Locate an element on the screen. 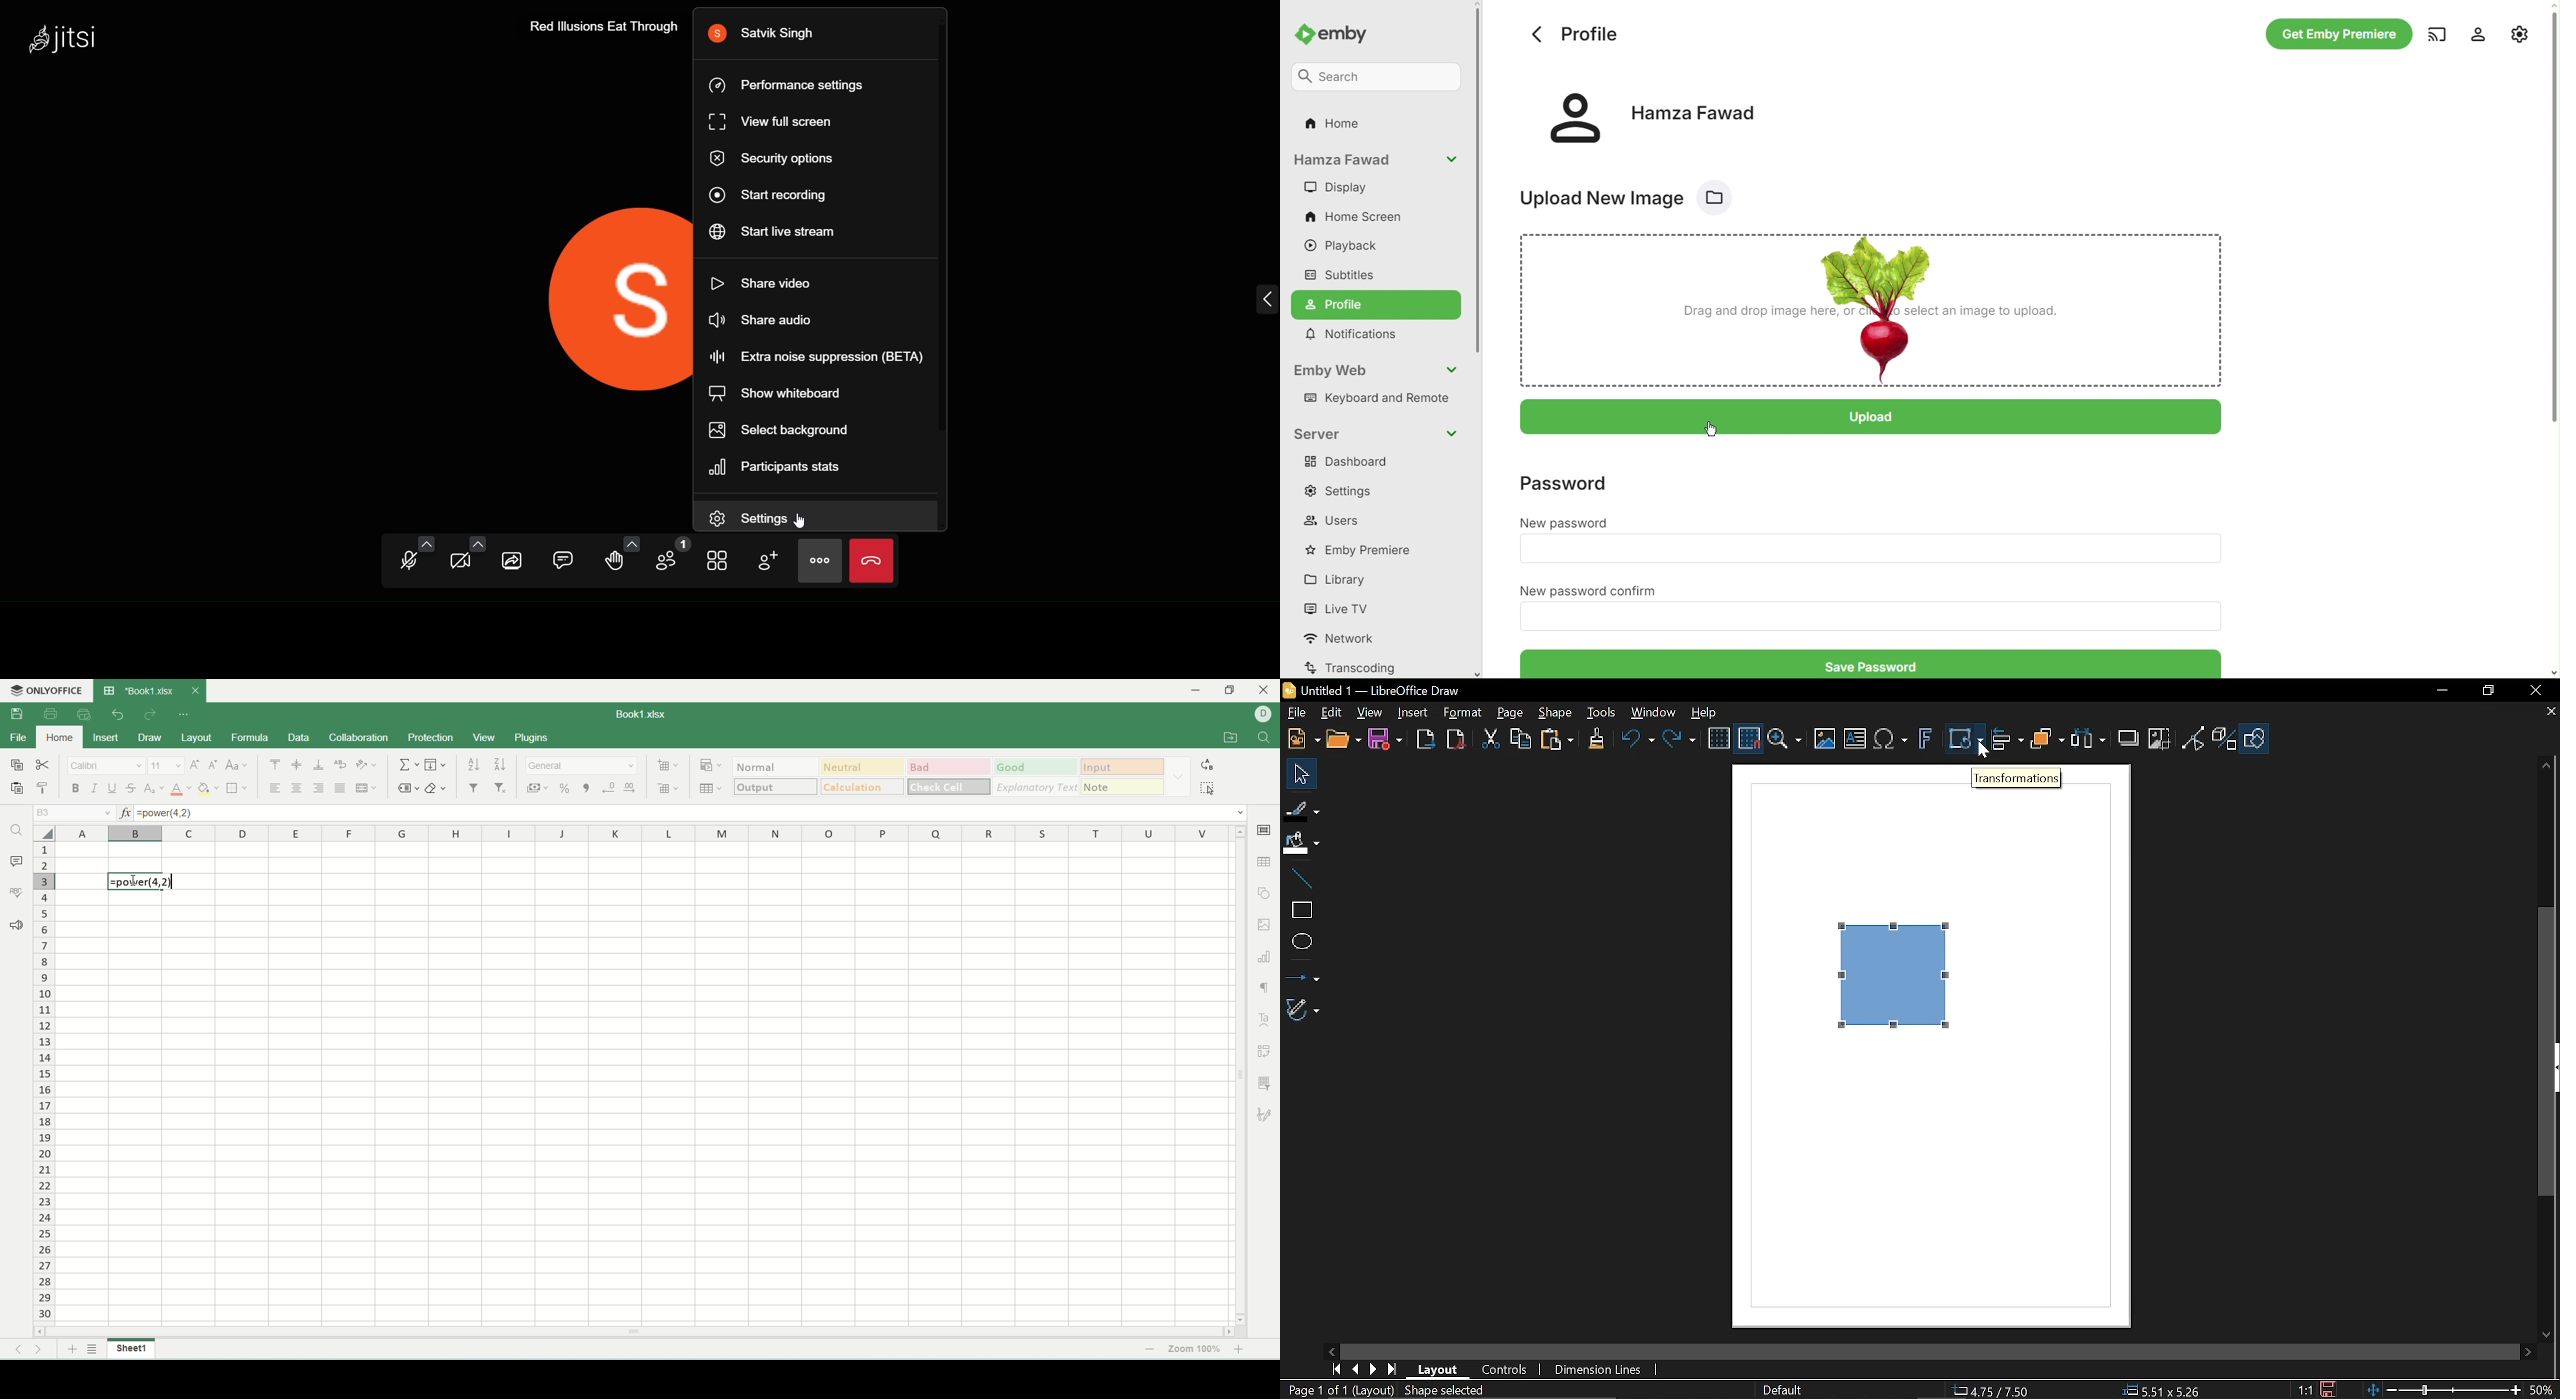 This screenshot has height=1400, width=2576. chat is located at coordinates (563, 557).